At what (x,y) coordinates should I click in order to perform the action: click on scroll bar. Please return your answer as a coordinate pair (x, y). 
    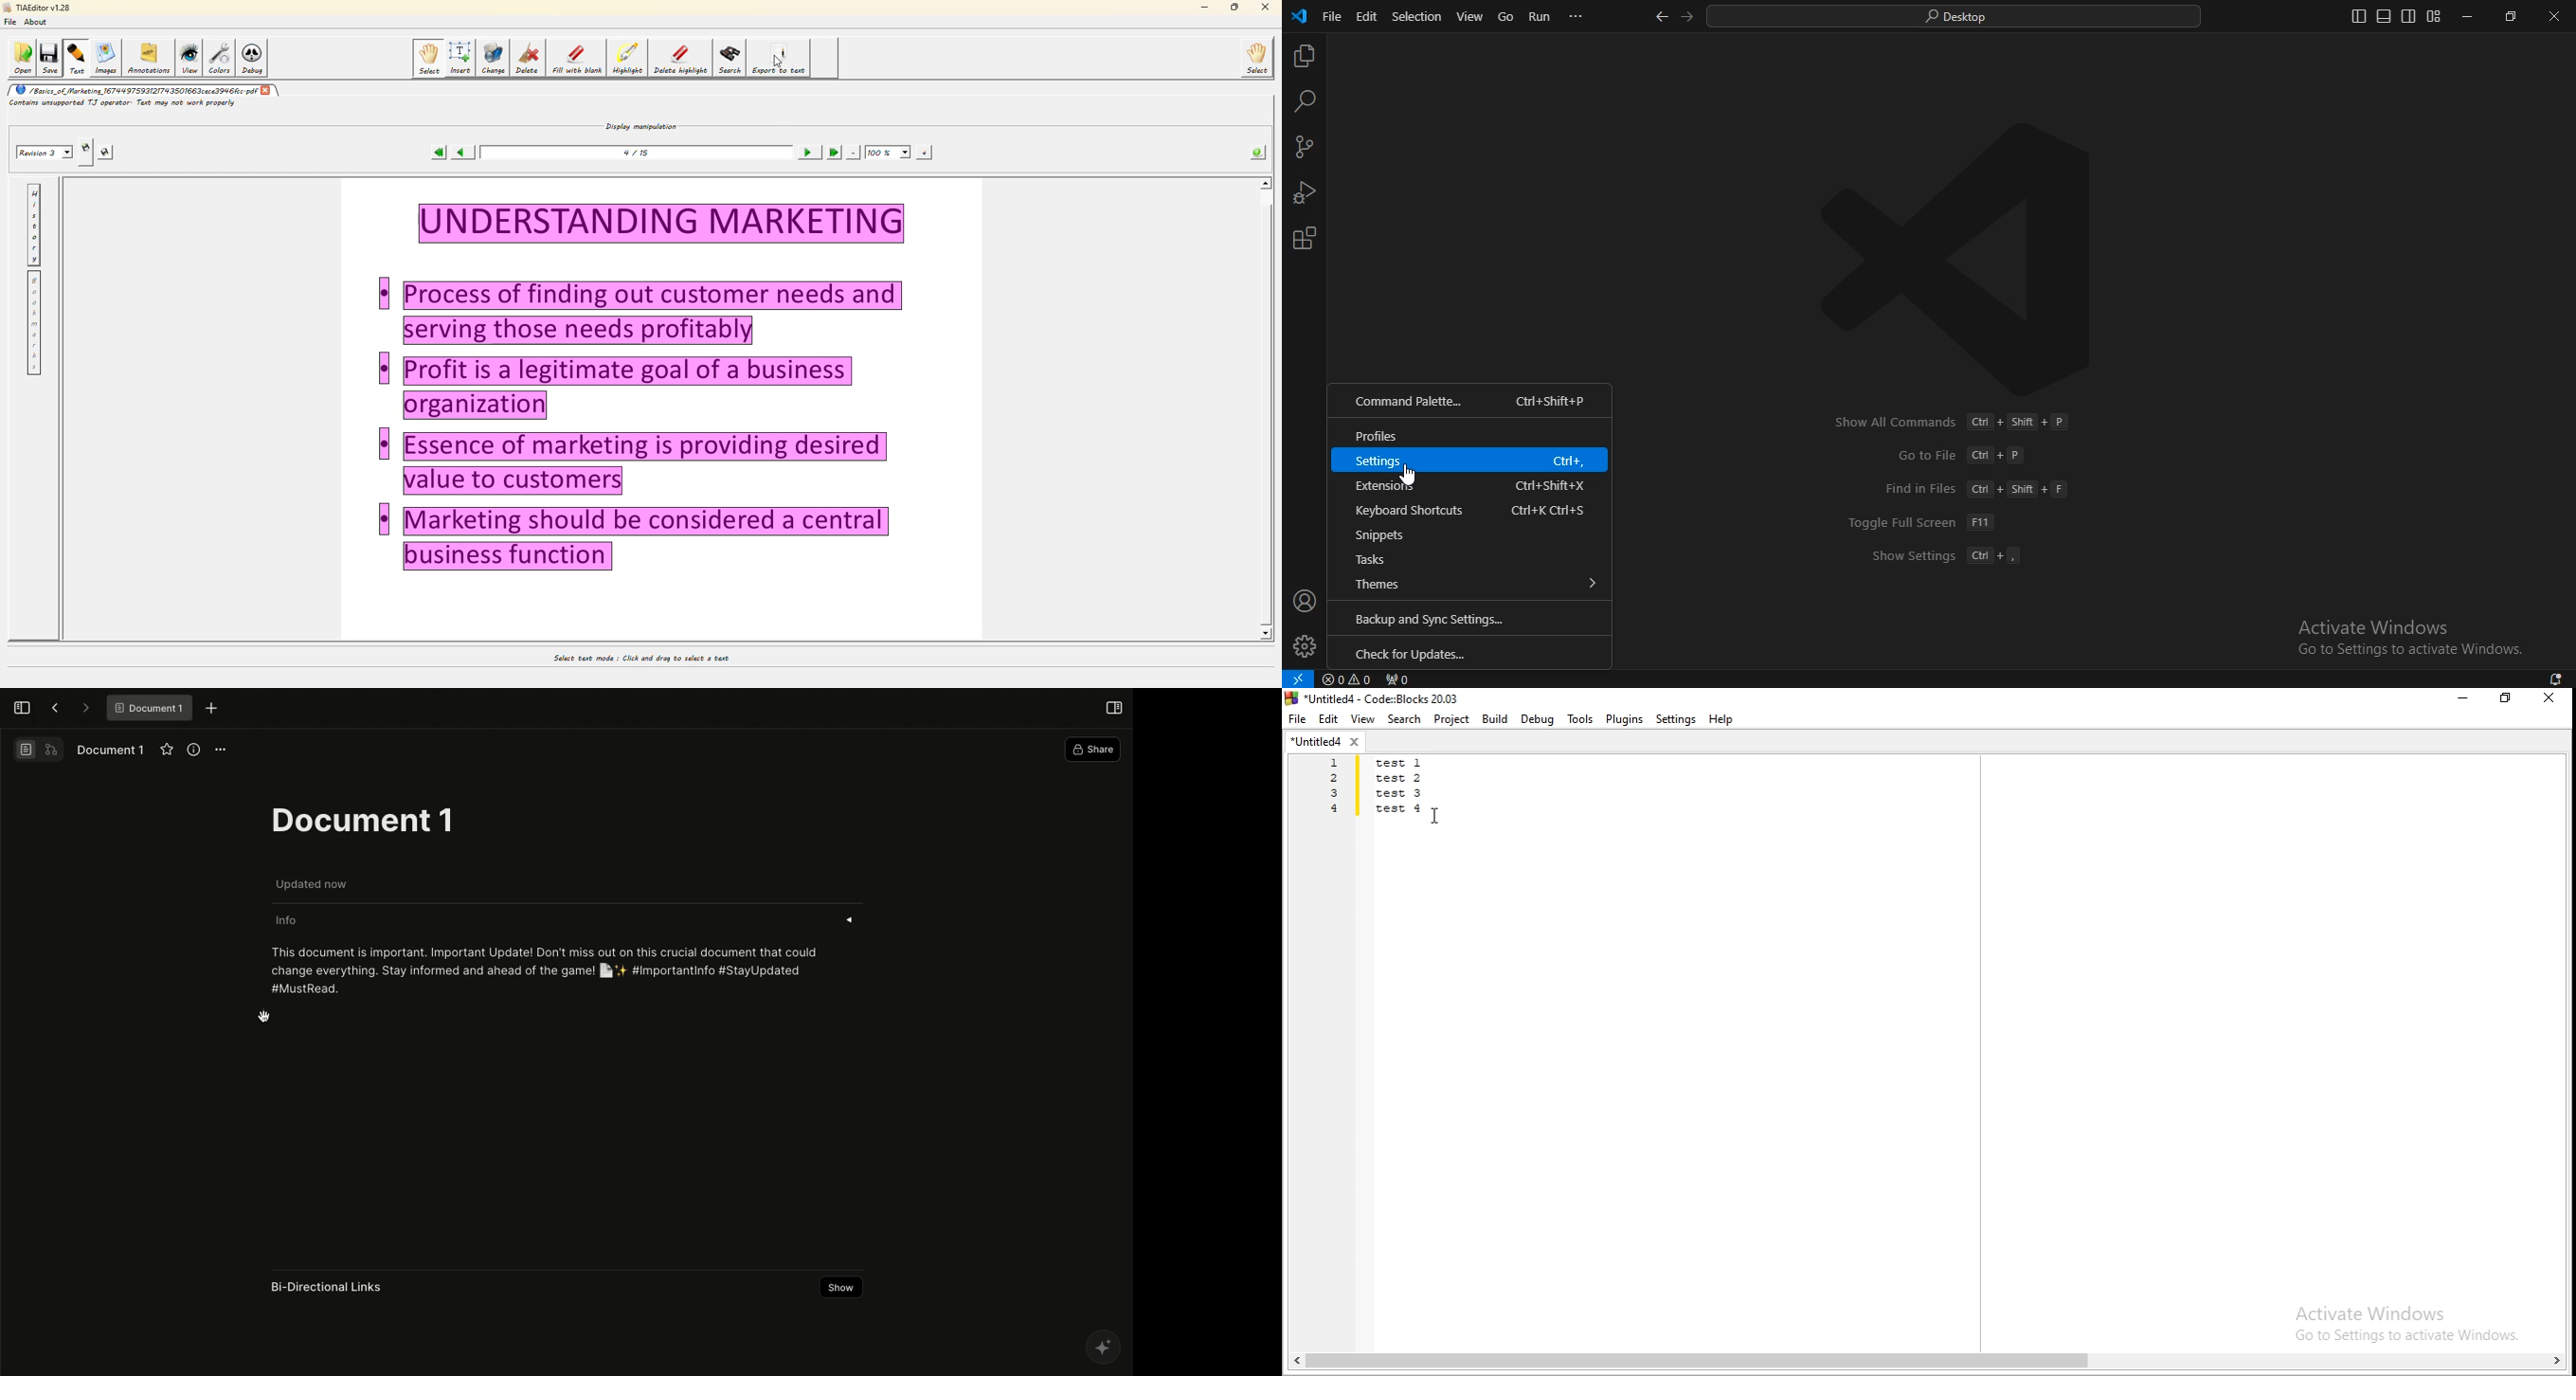
    Looking at the image, I should click on (1927, 1363).